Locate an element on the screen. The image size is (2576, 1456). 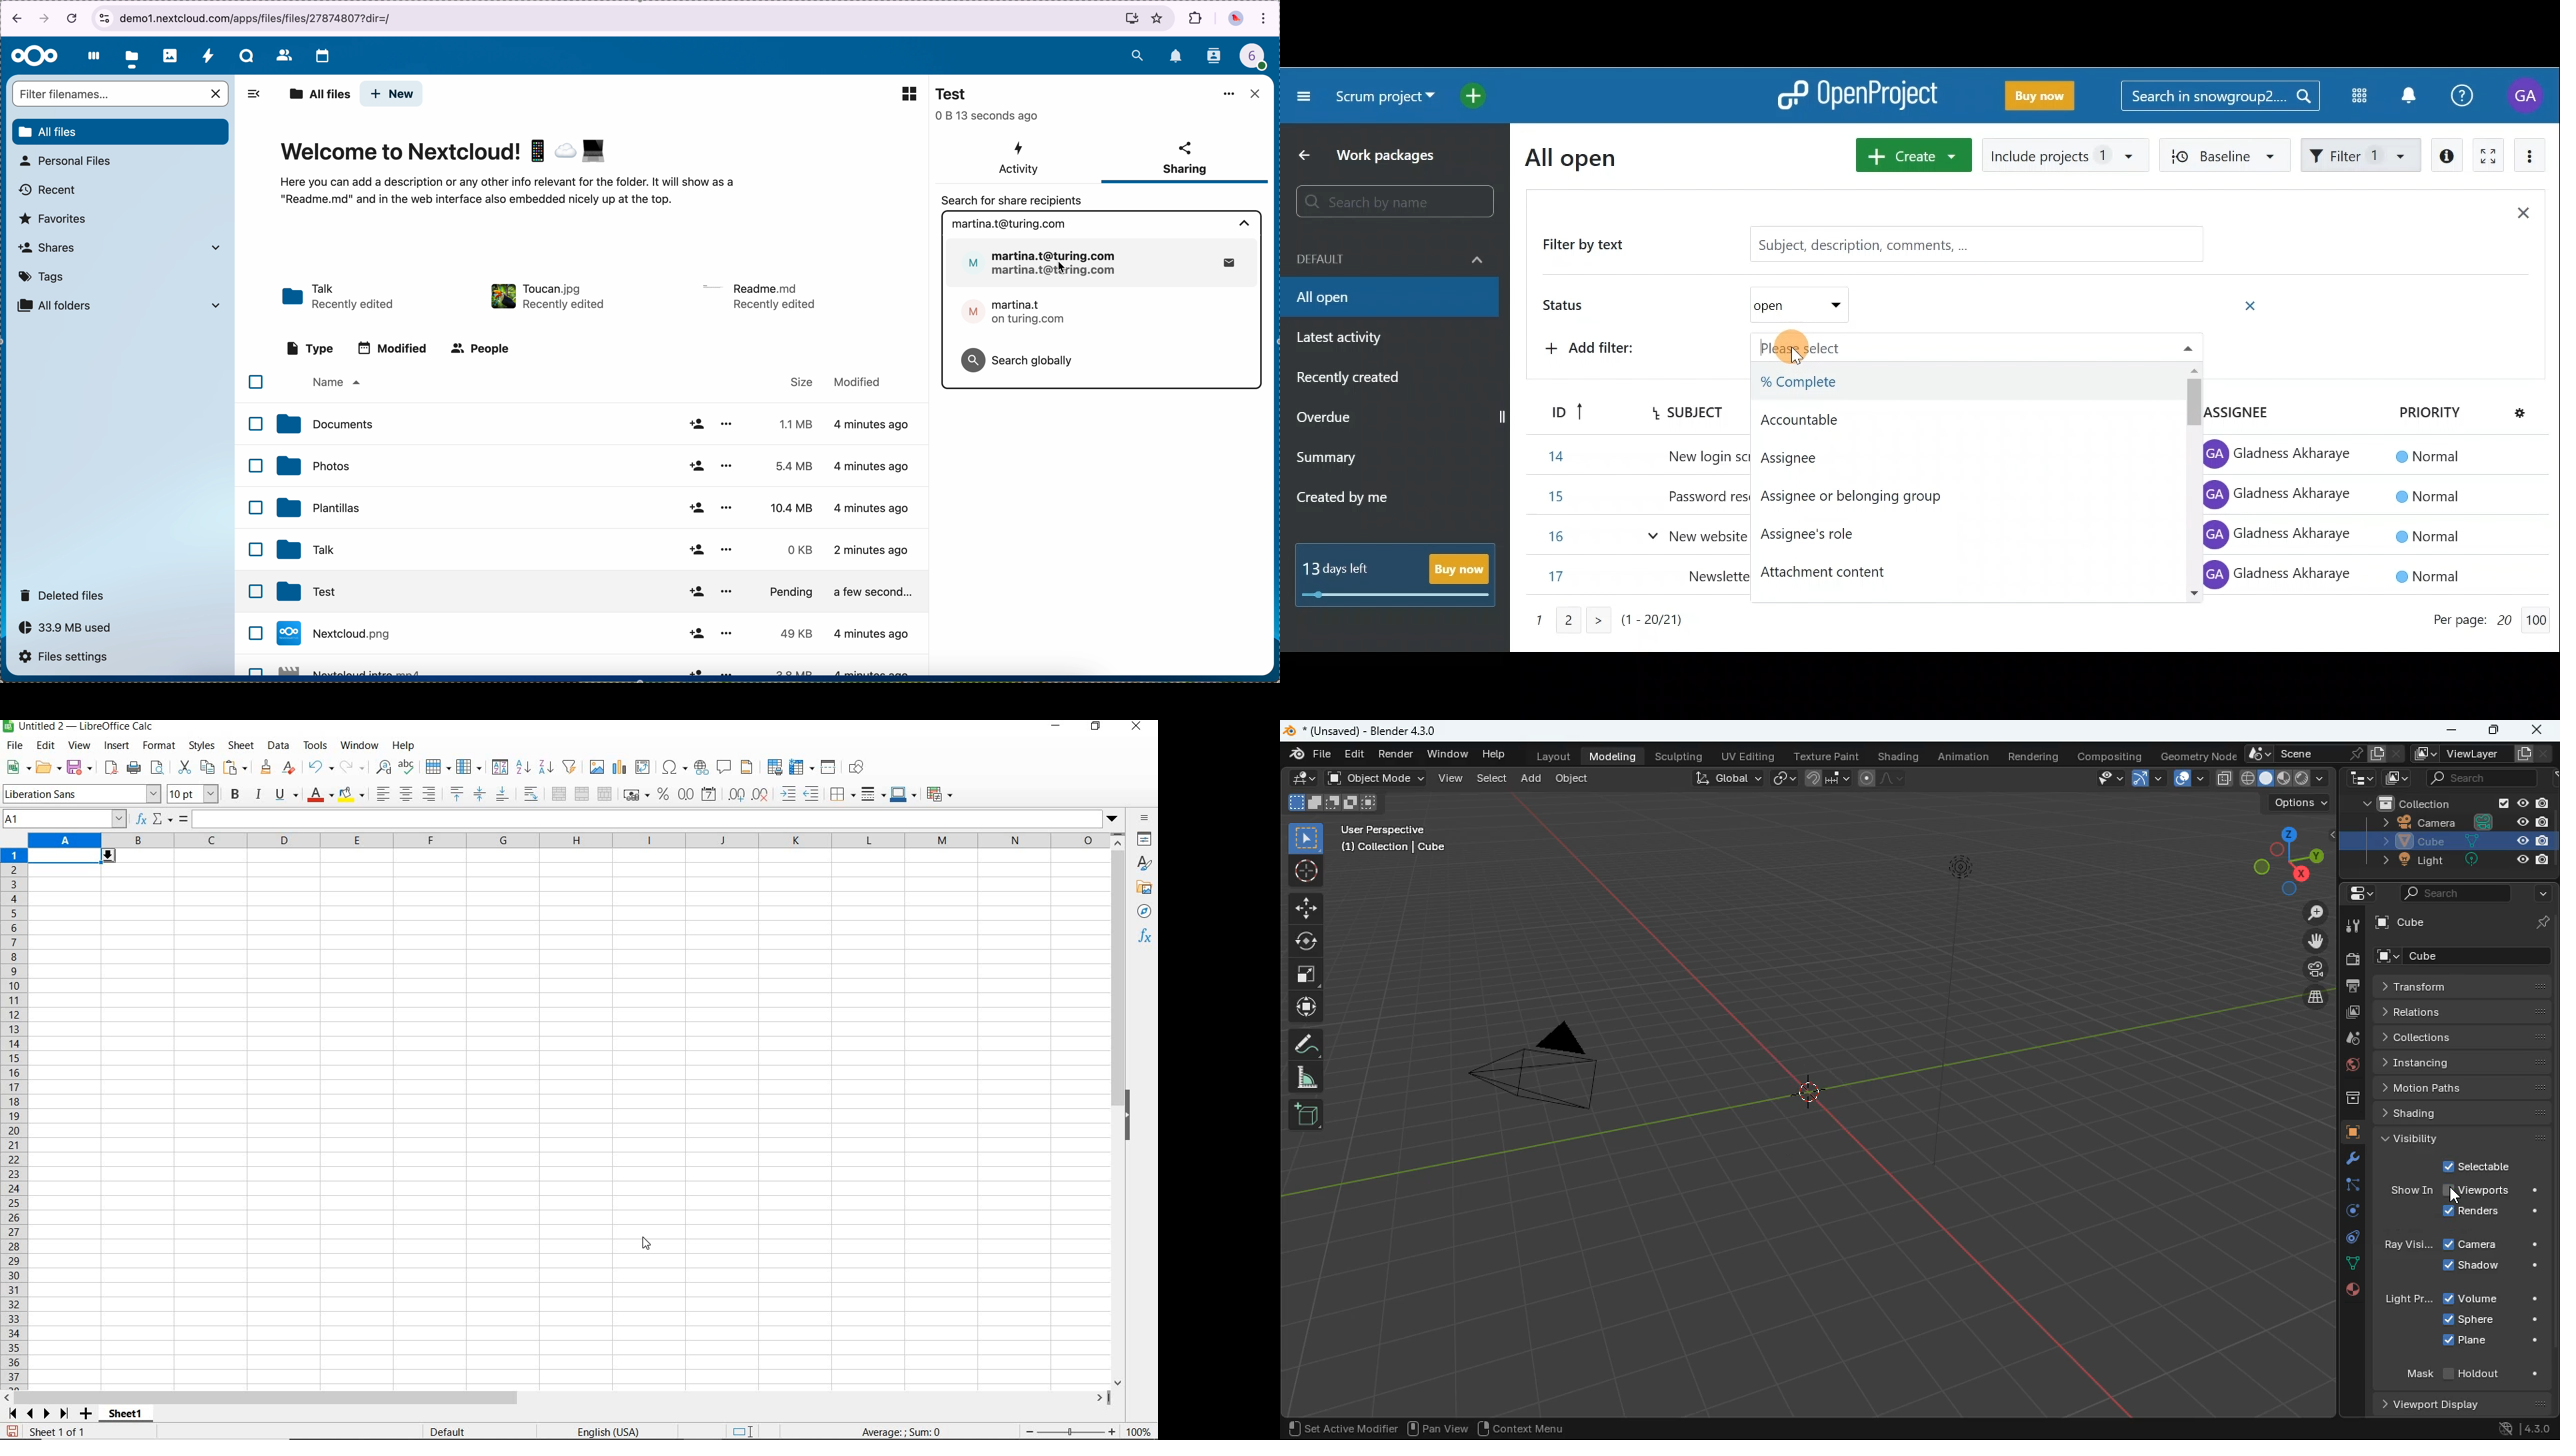
align center is located at coordinates (406, 794).